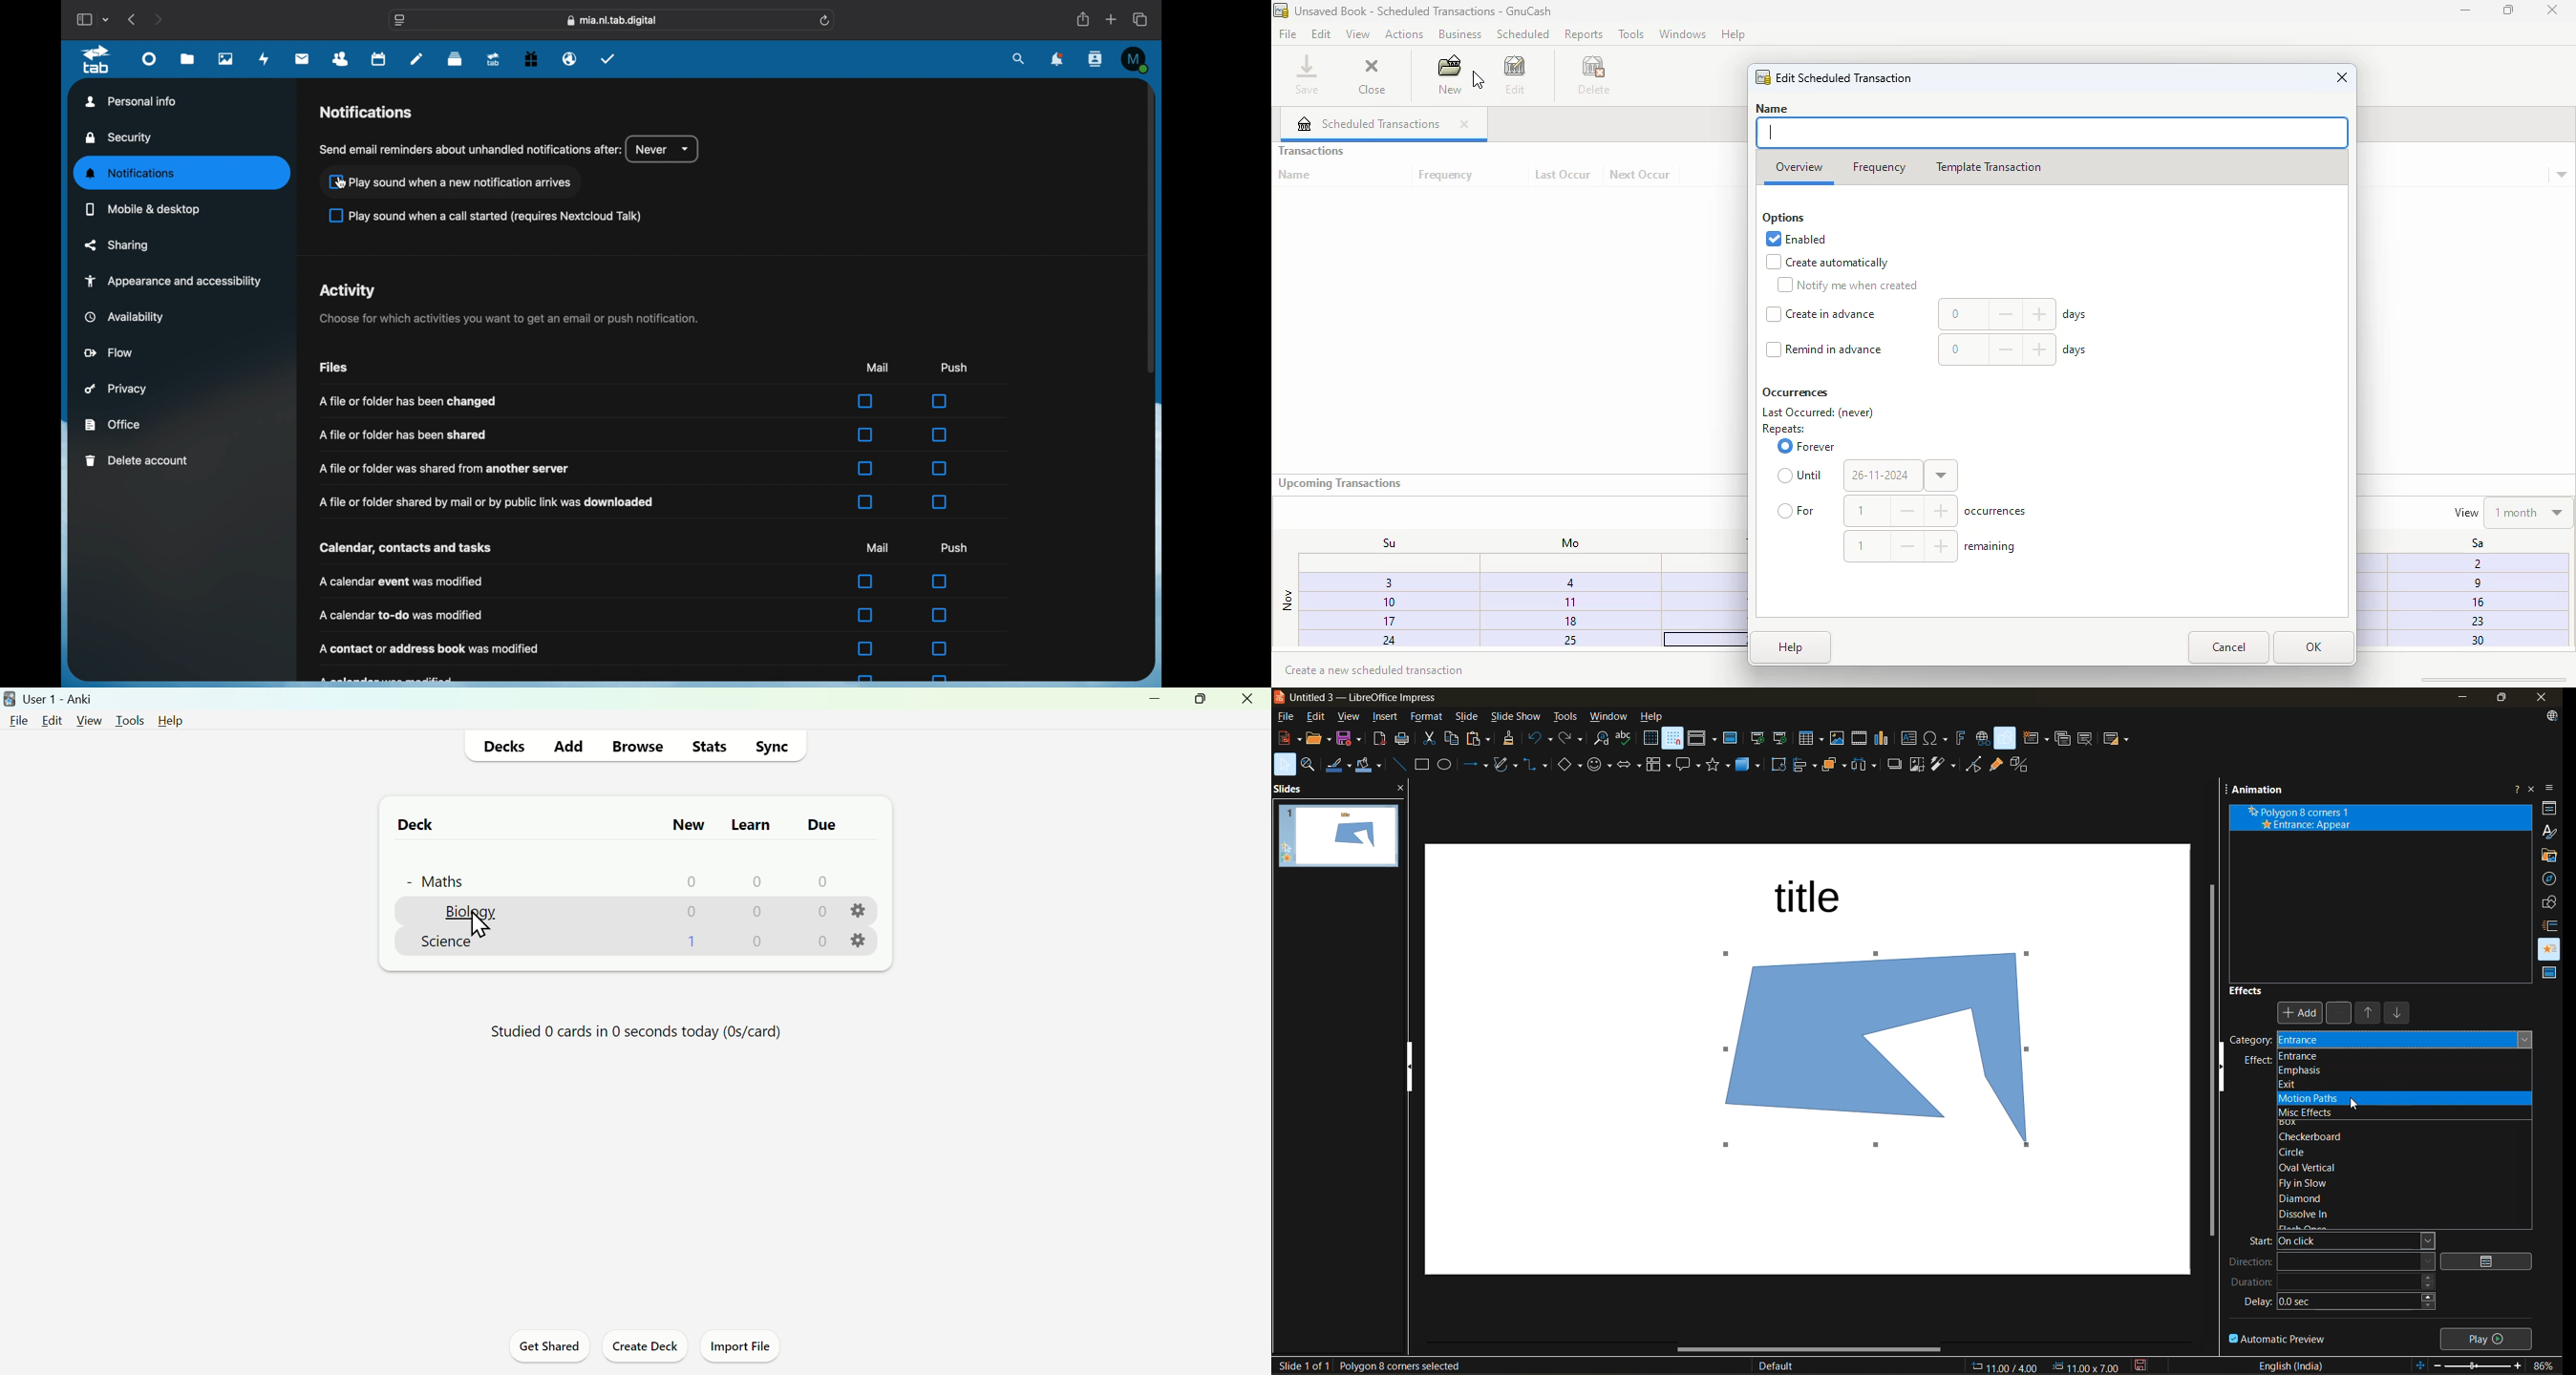  What do you see at coordinates (2208, 1058) in the screenshot?
I see `vertical scroll bar` at bounding box center [2208, 1058].